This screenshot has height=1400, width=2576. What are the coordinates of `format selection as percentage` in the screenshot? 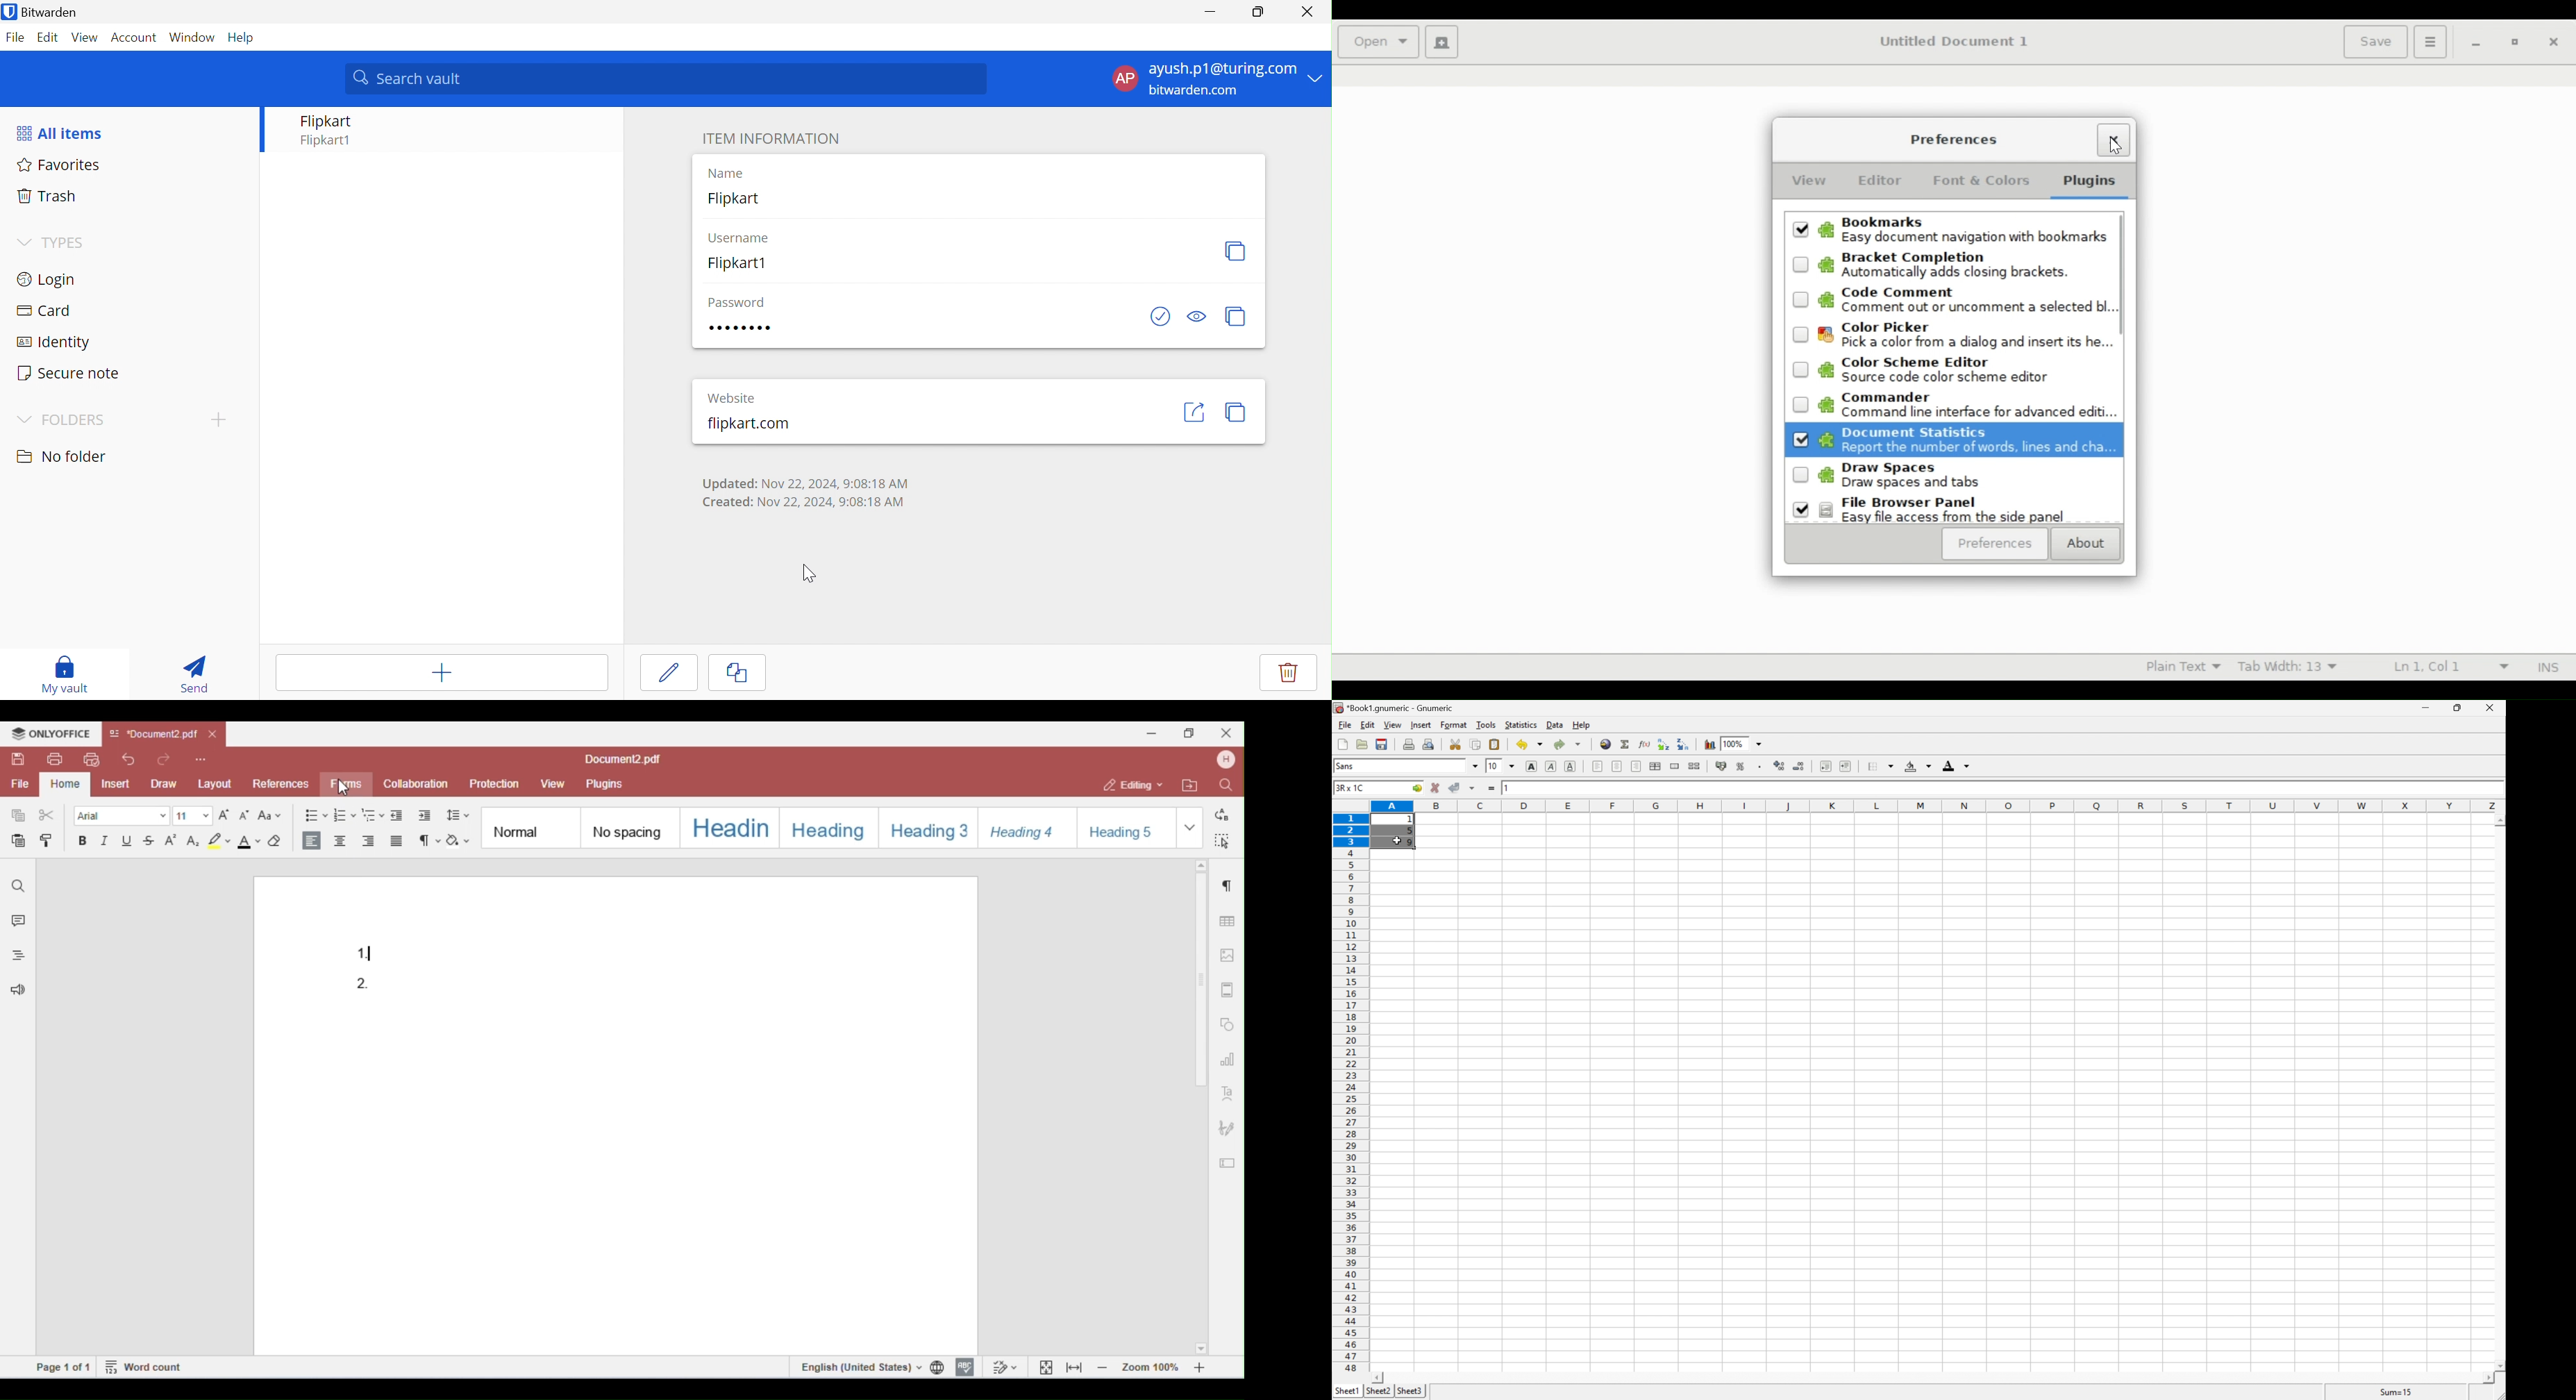 It's located at (1740, 766).